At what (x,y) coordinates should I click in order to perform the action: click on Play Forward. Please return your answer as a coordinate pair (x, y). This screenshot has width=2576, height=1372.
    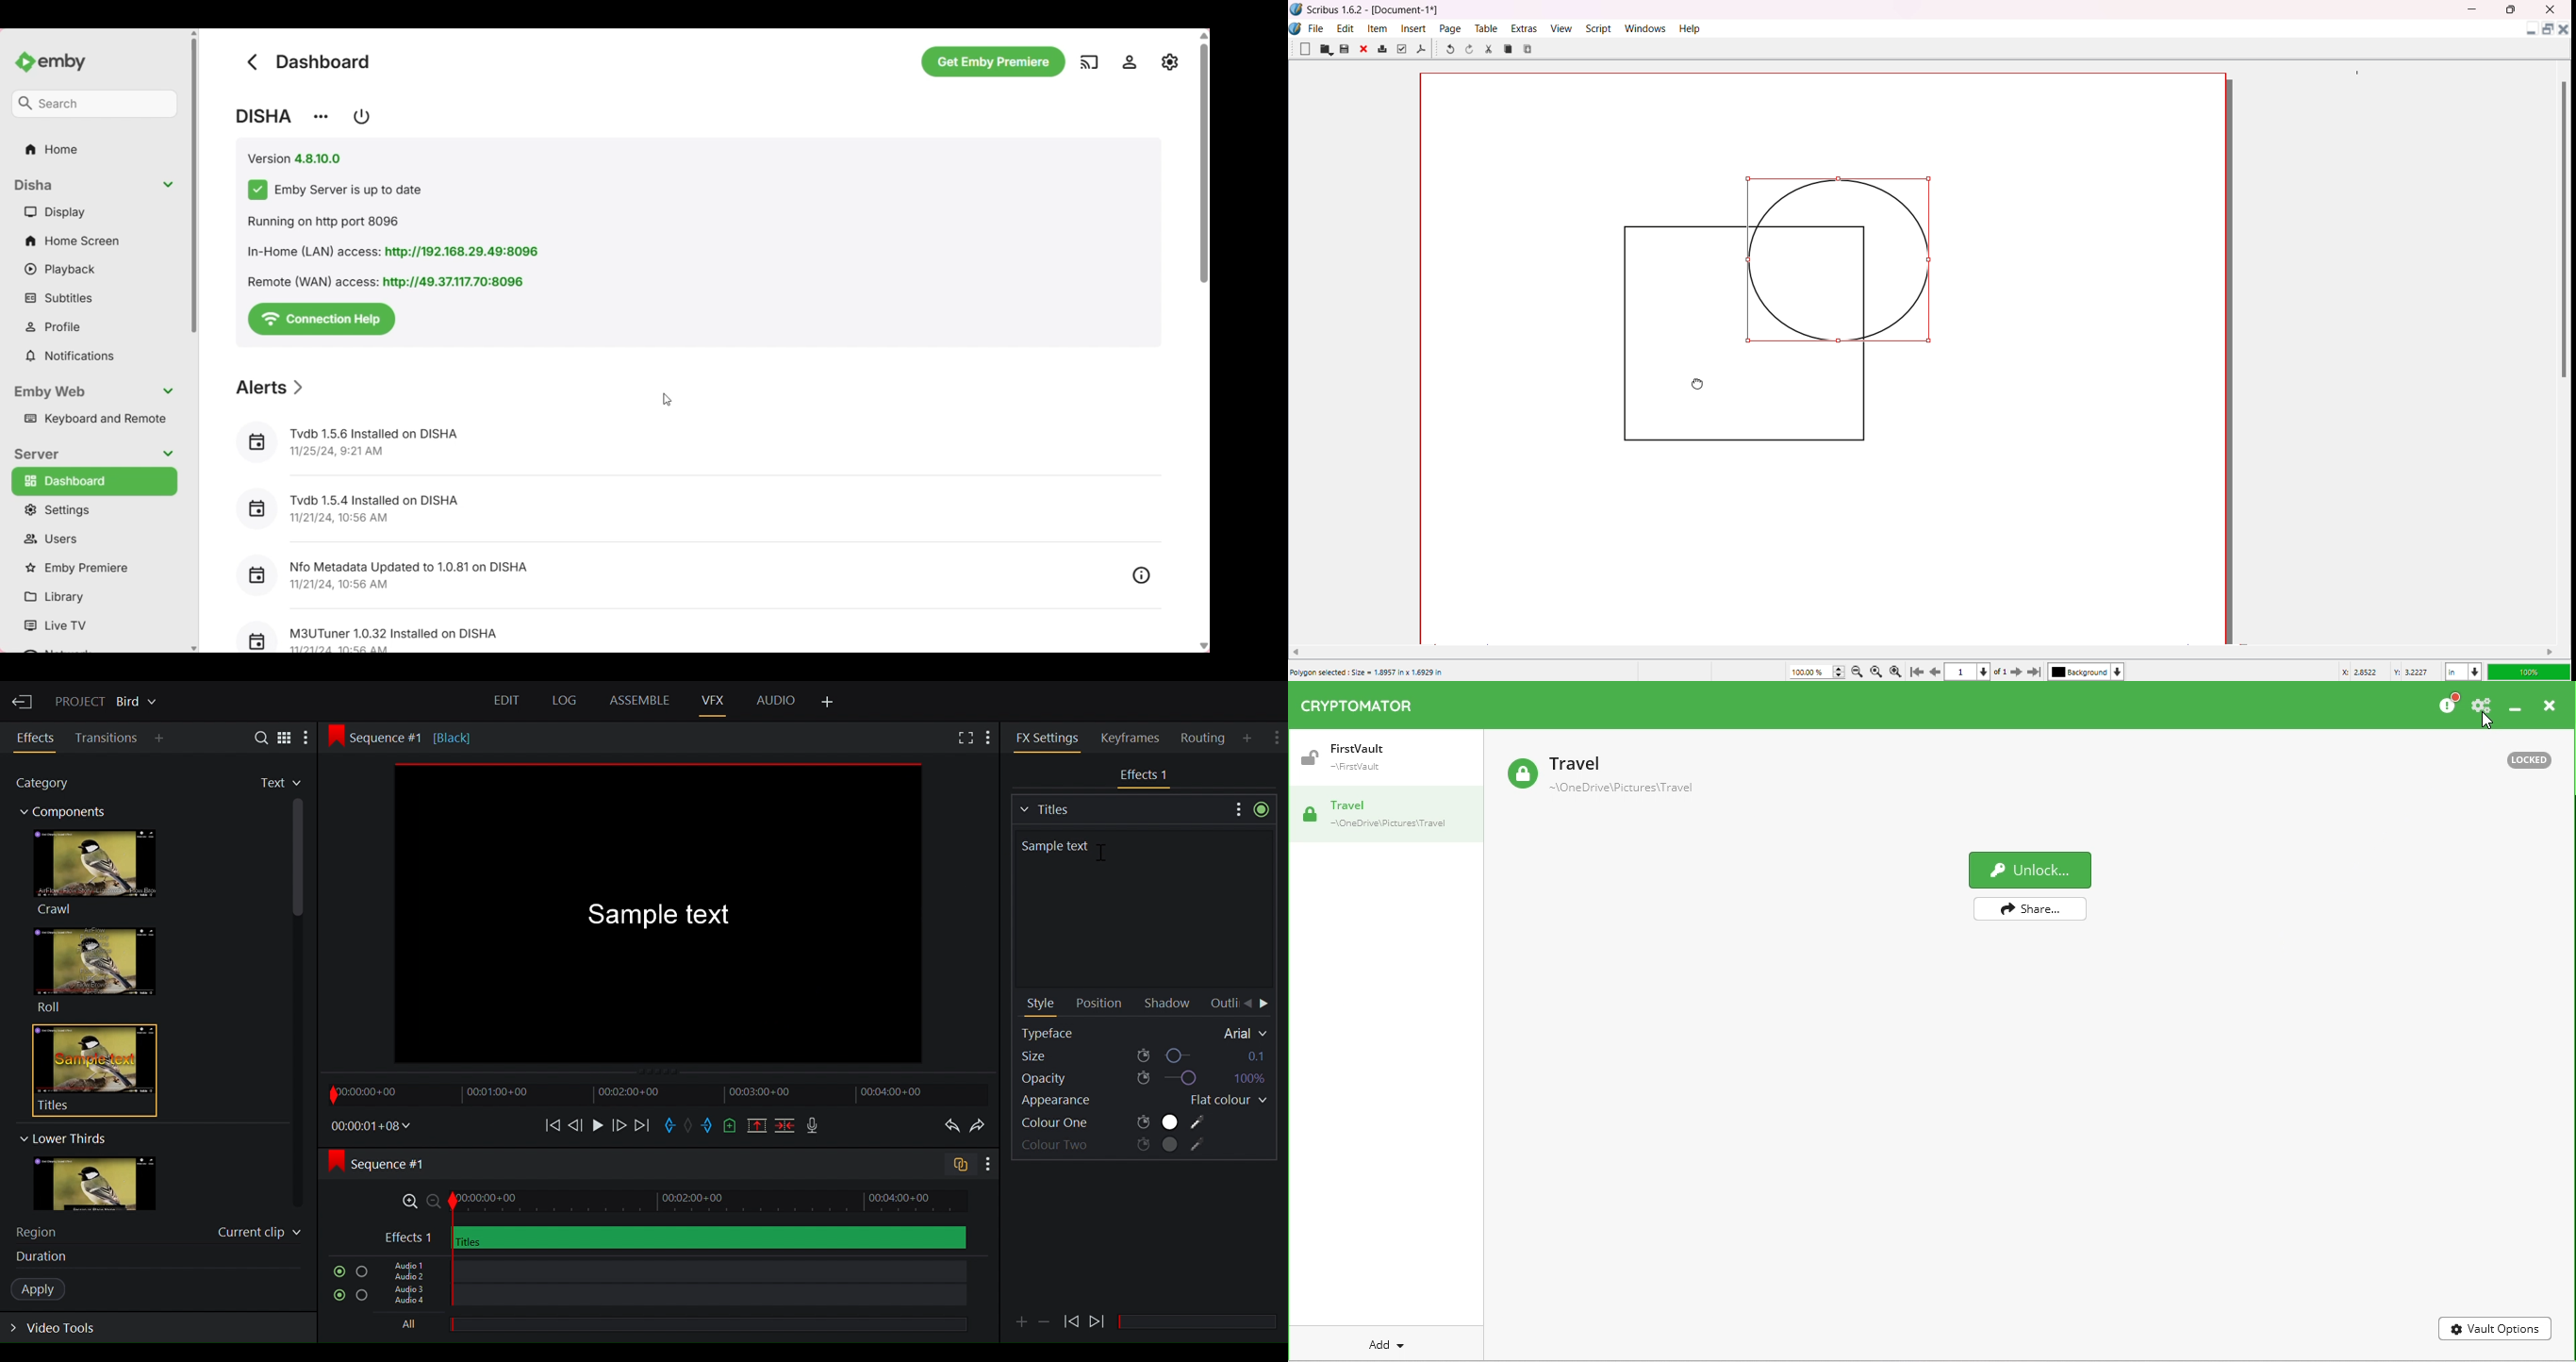
    Looking at the image, I should click on (1071, 1322).